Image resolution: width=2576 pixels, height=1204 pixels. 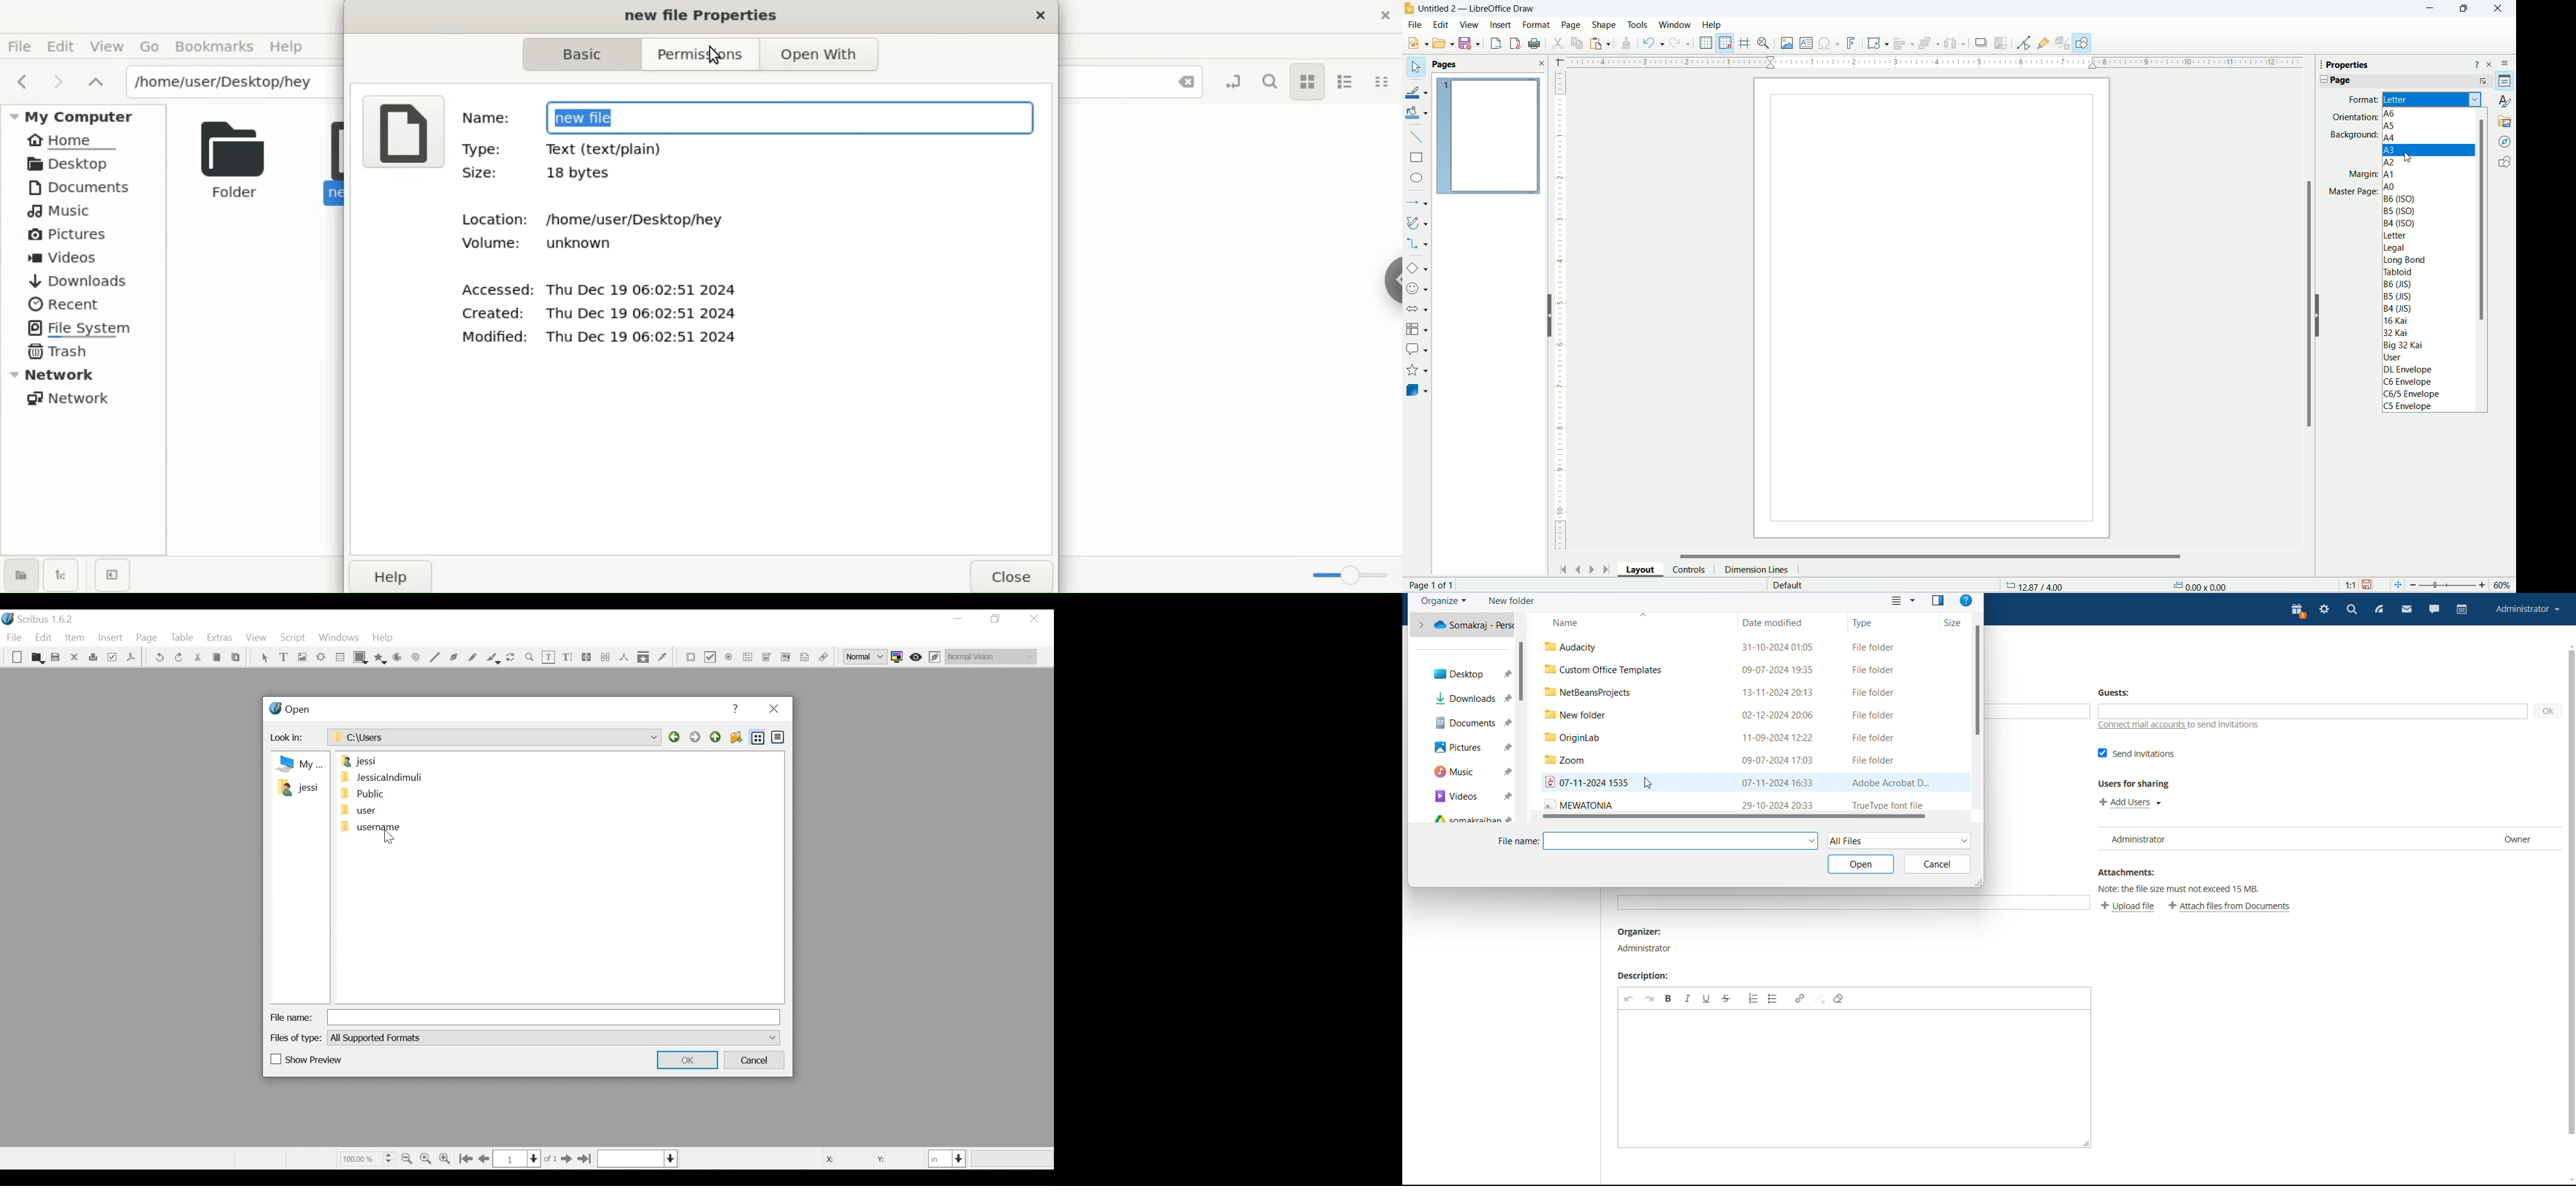 I want to click on Format, so click(x=2358, y=100).